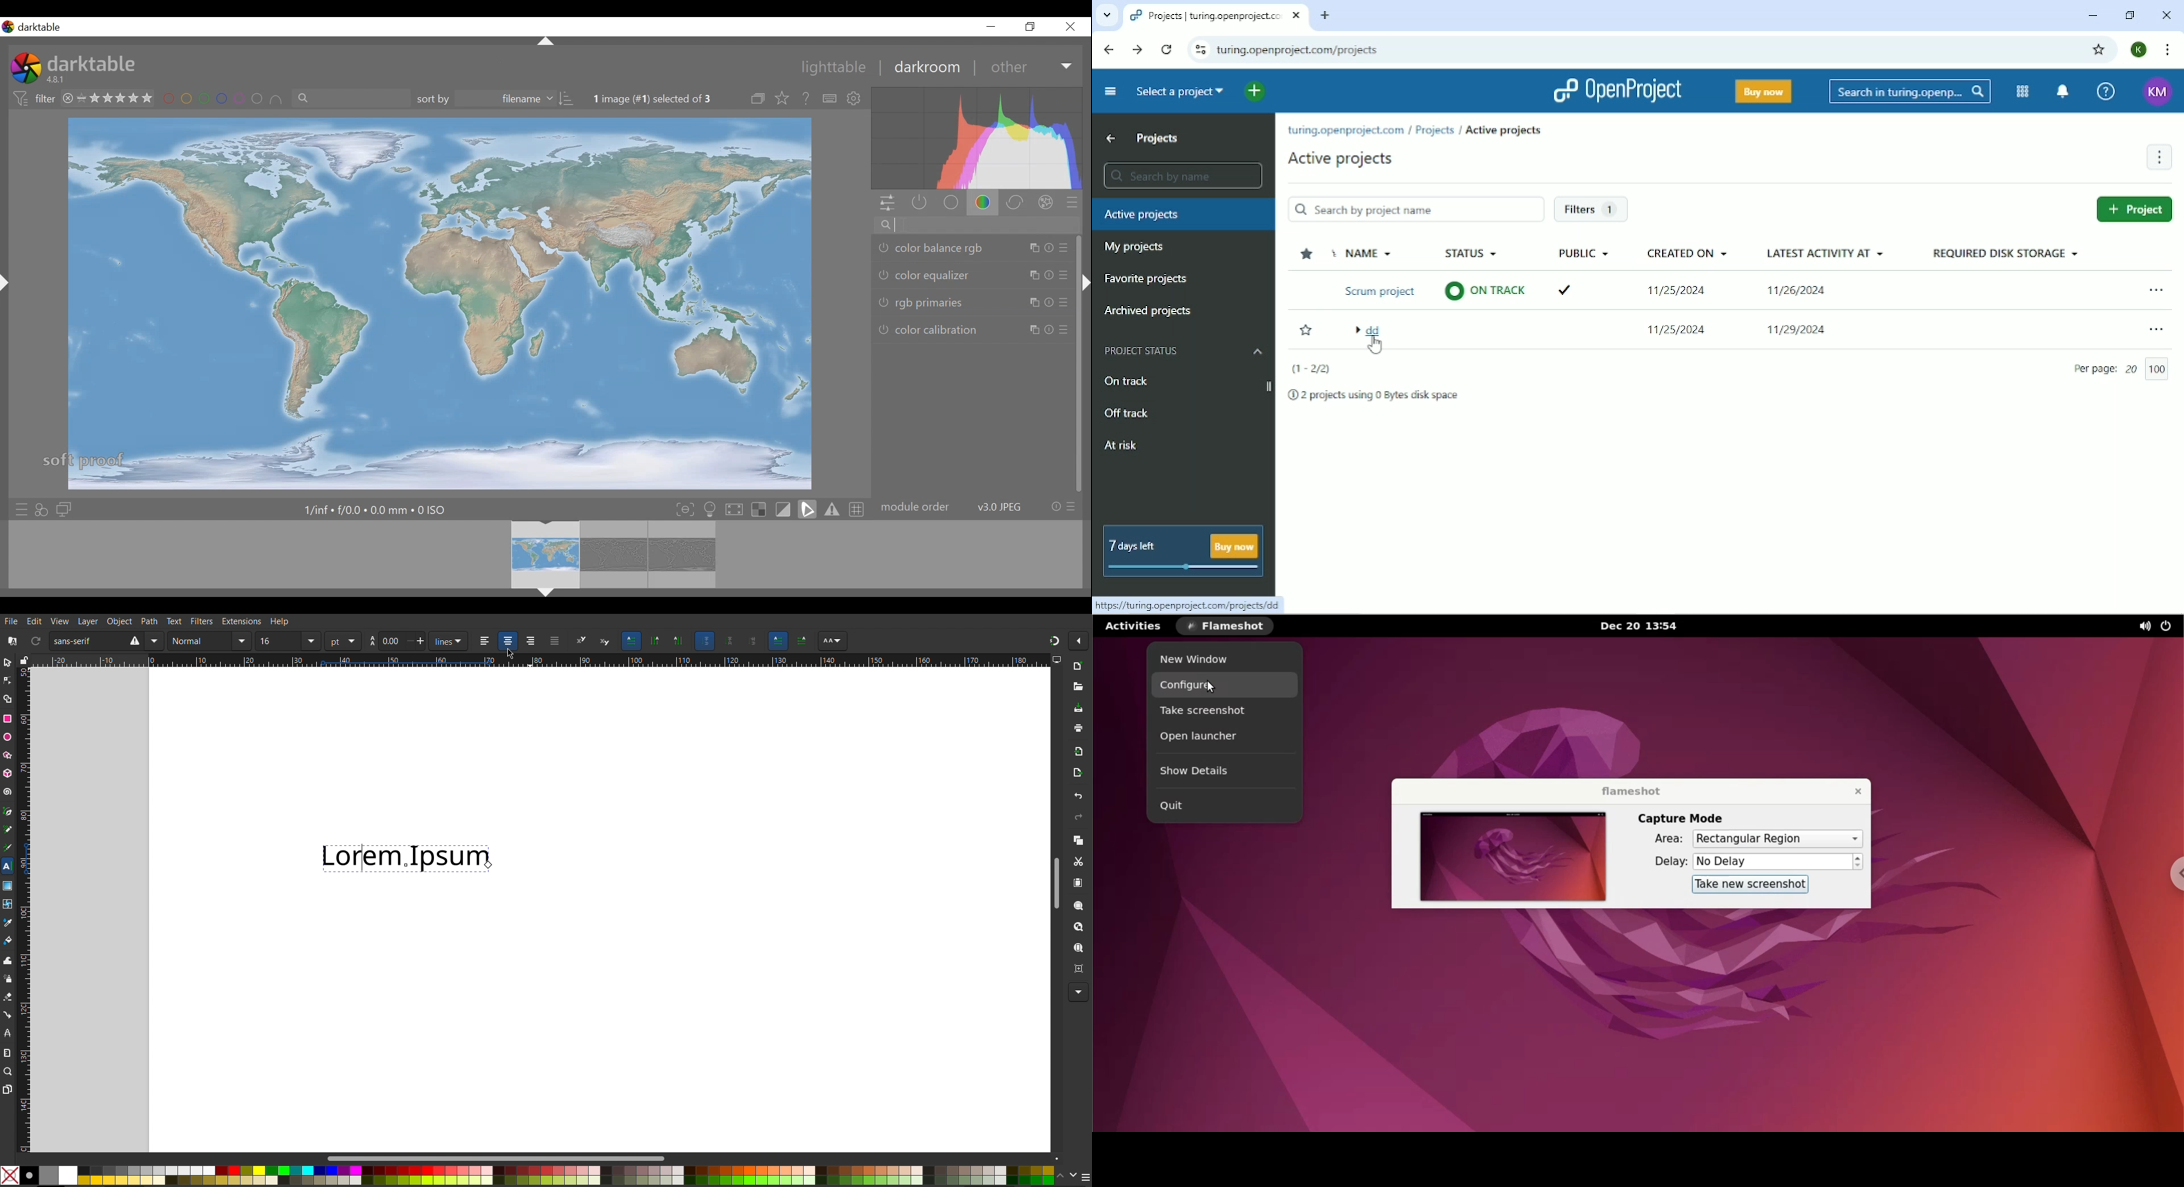 Image resolution: width=2184 pixels, height=1204 pixels. Describe the element at coordinates (1132, 414) in the screenshot. I see `Off track` at that location.